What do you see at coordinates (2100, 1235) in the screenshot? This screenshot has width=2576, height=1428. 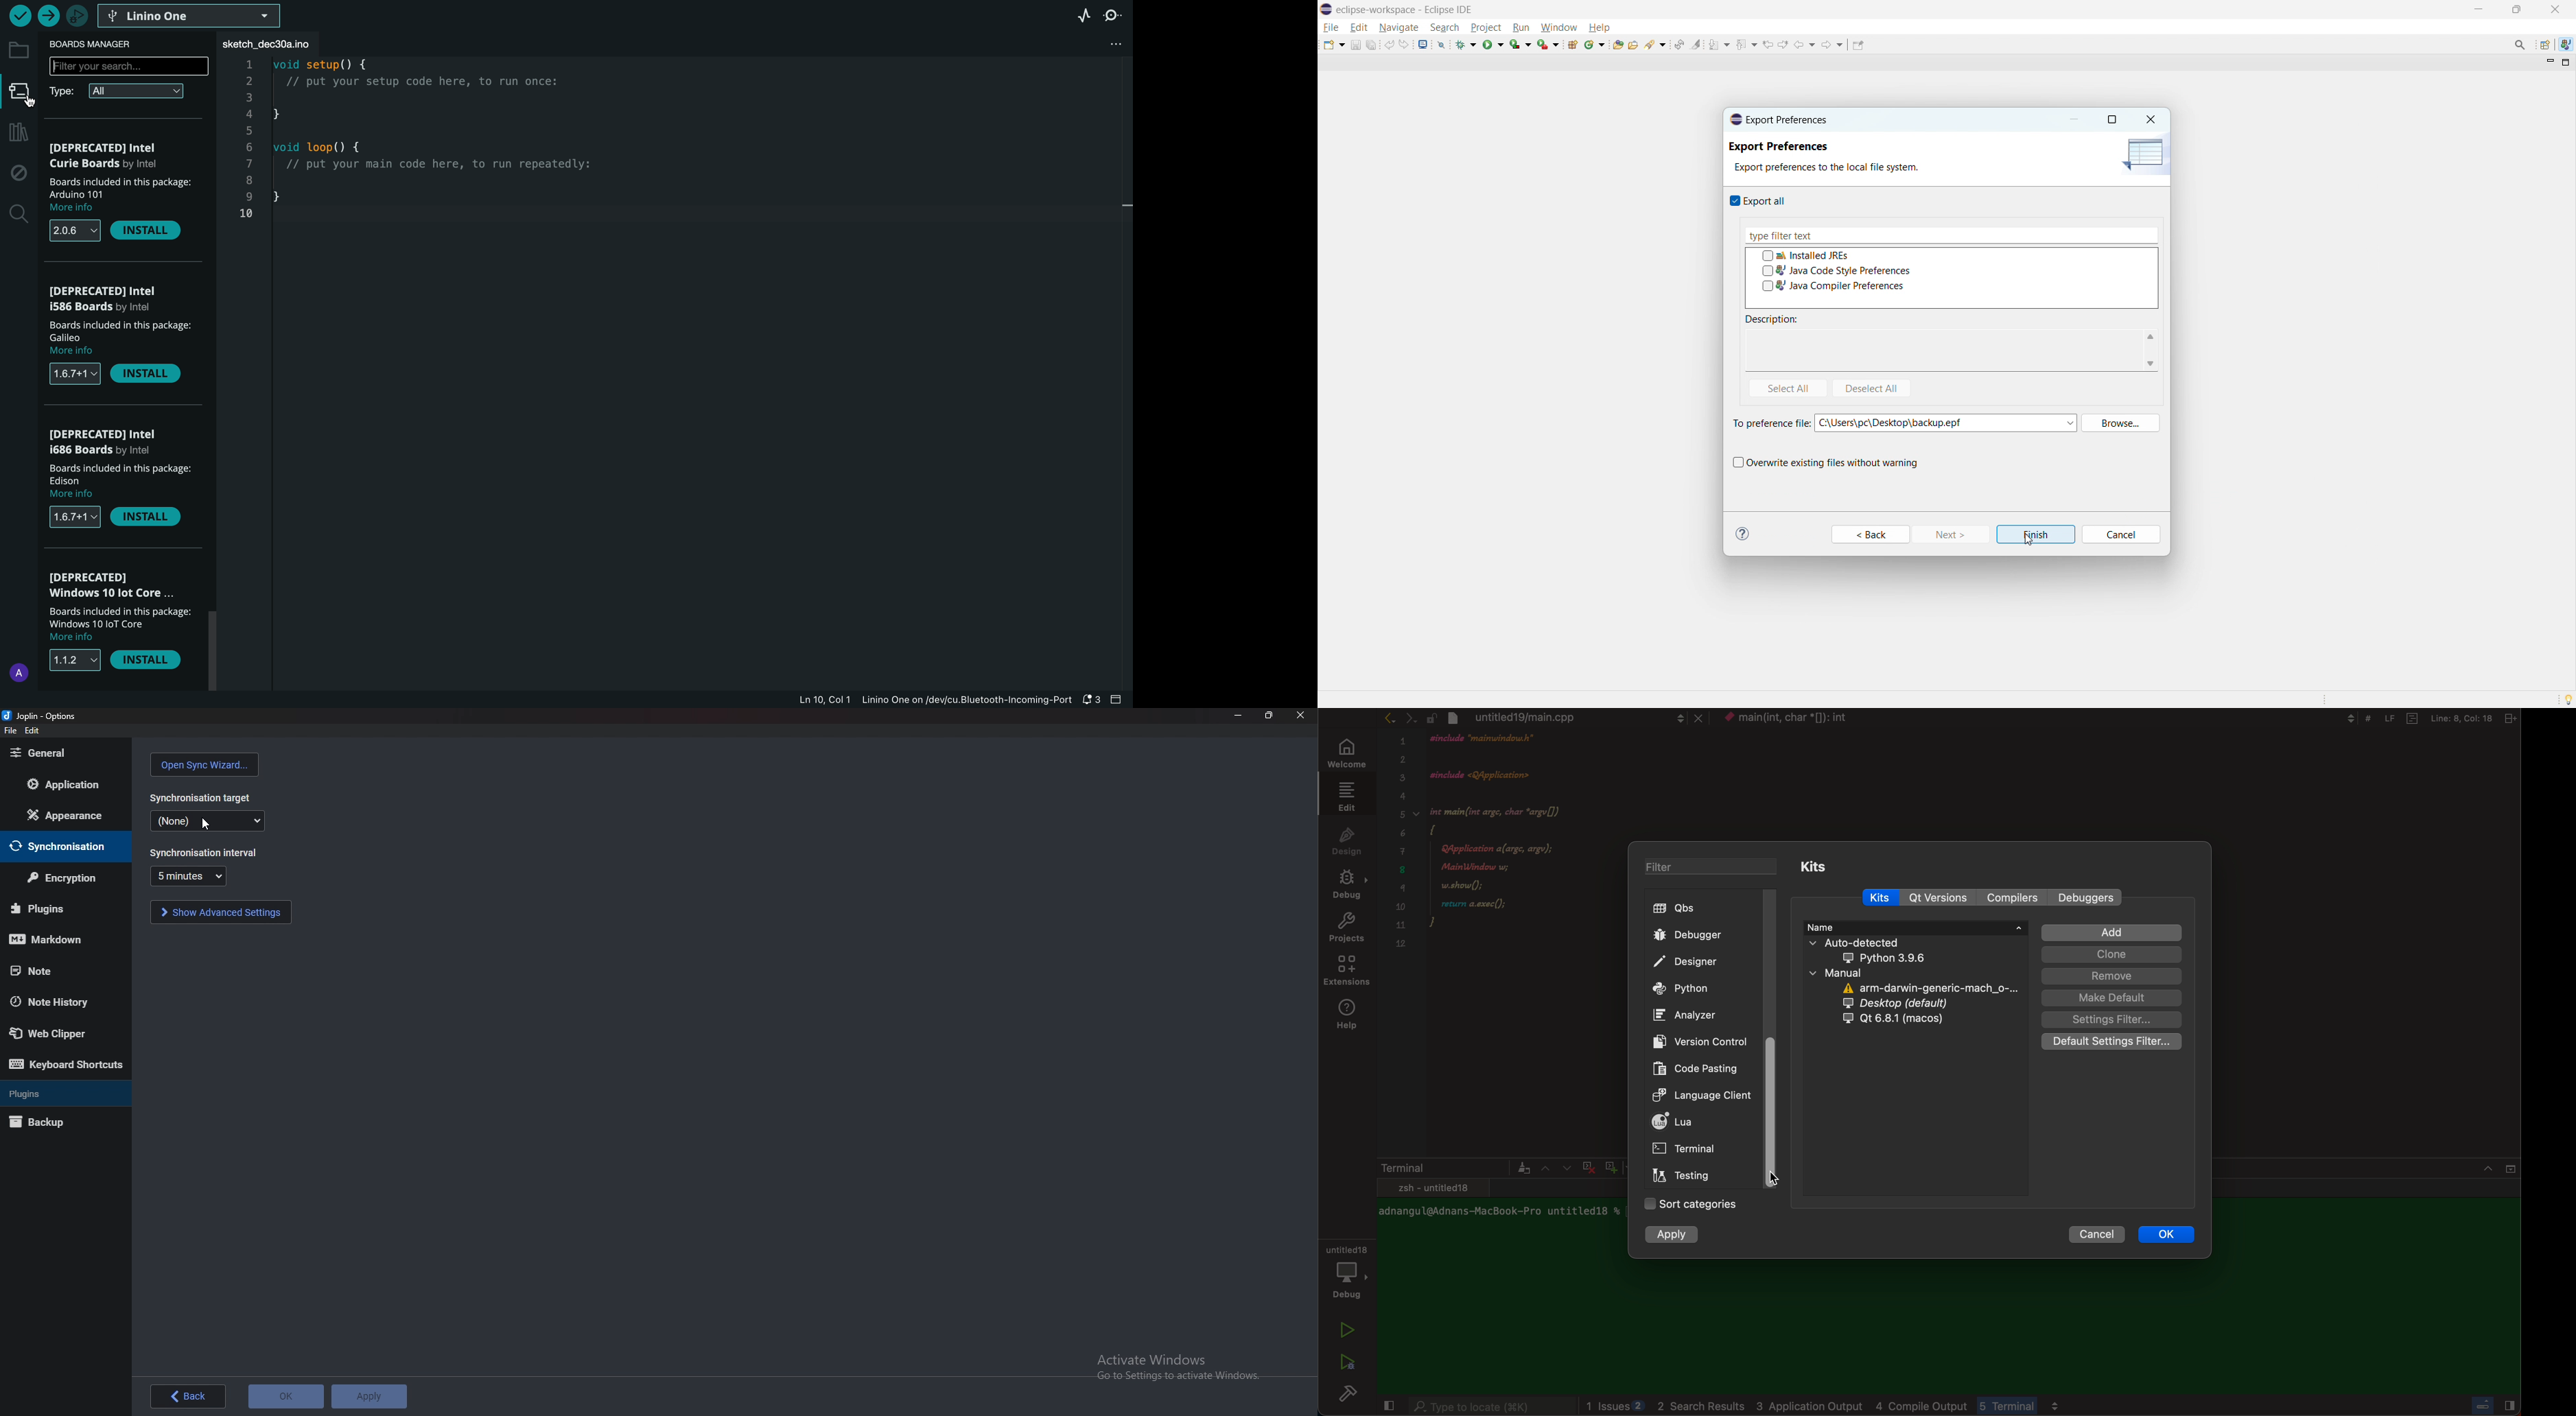 I see `cancel` at bounding box center [2100, 1235].